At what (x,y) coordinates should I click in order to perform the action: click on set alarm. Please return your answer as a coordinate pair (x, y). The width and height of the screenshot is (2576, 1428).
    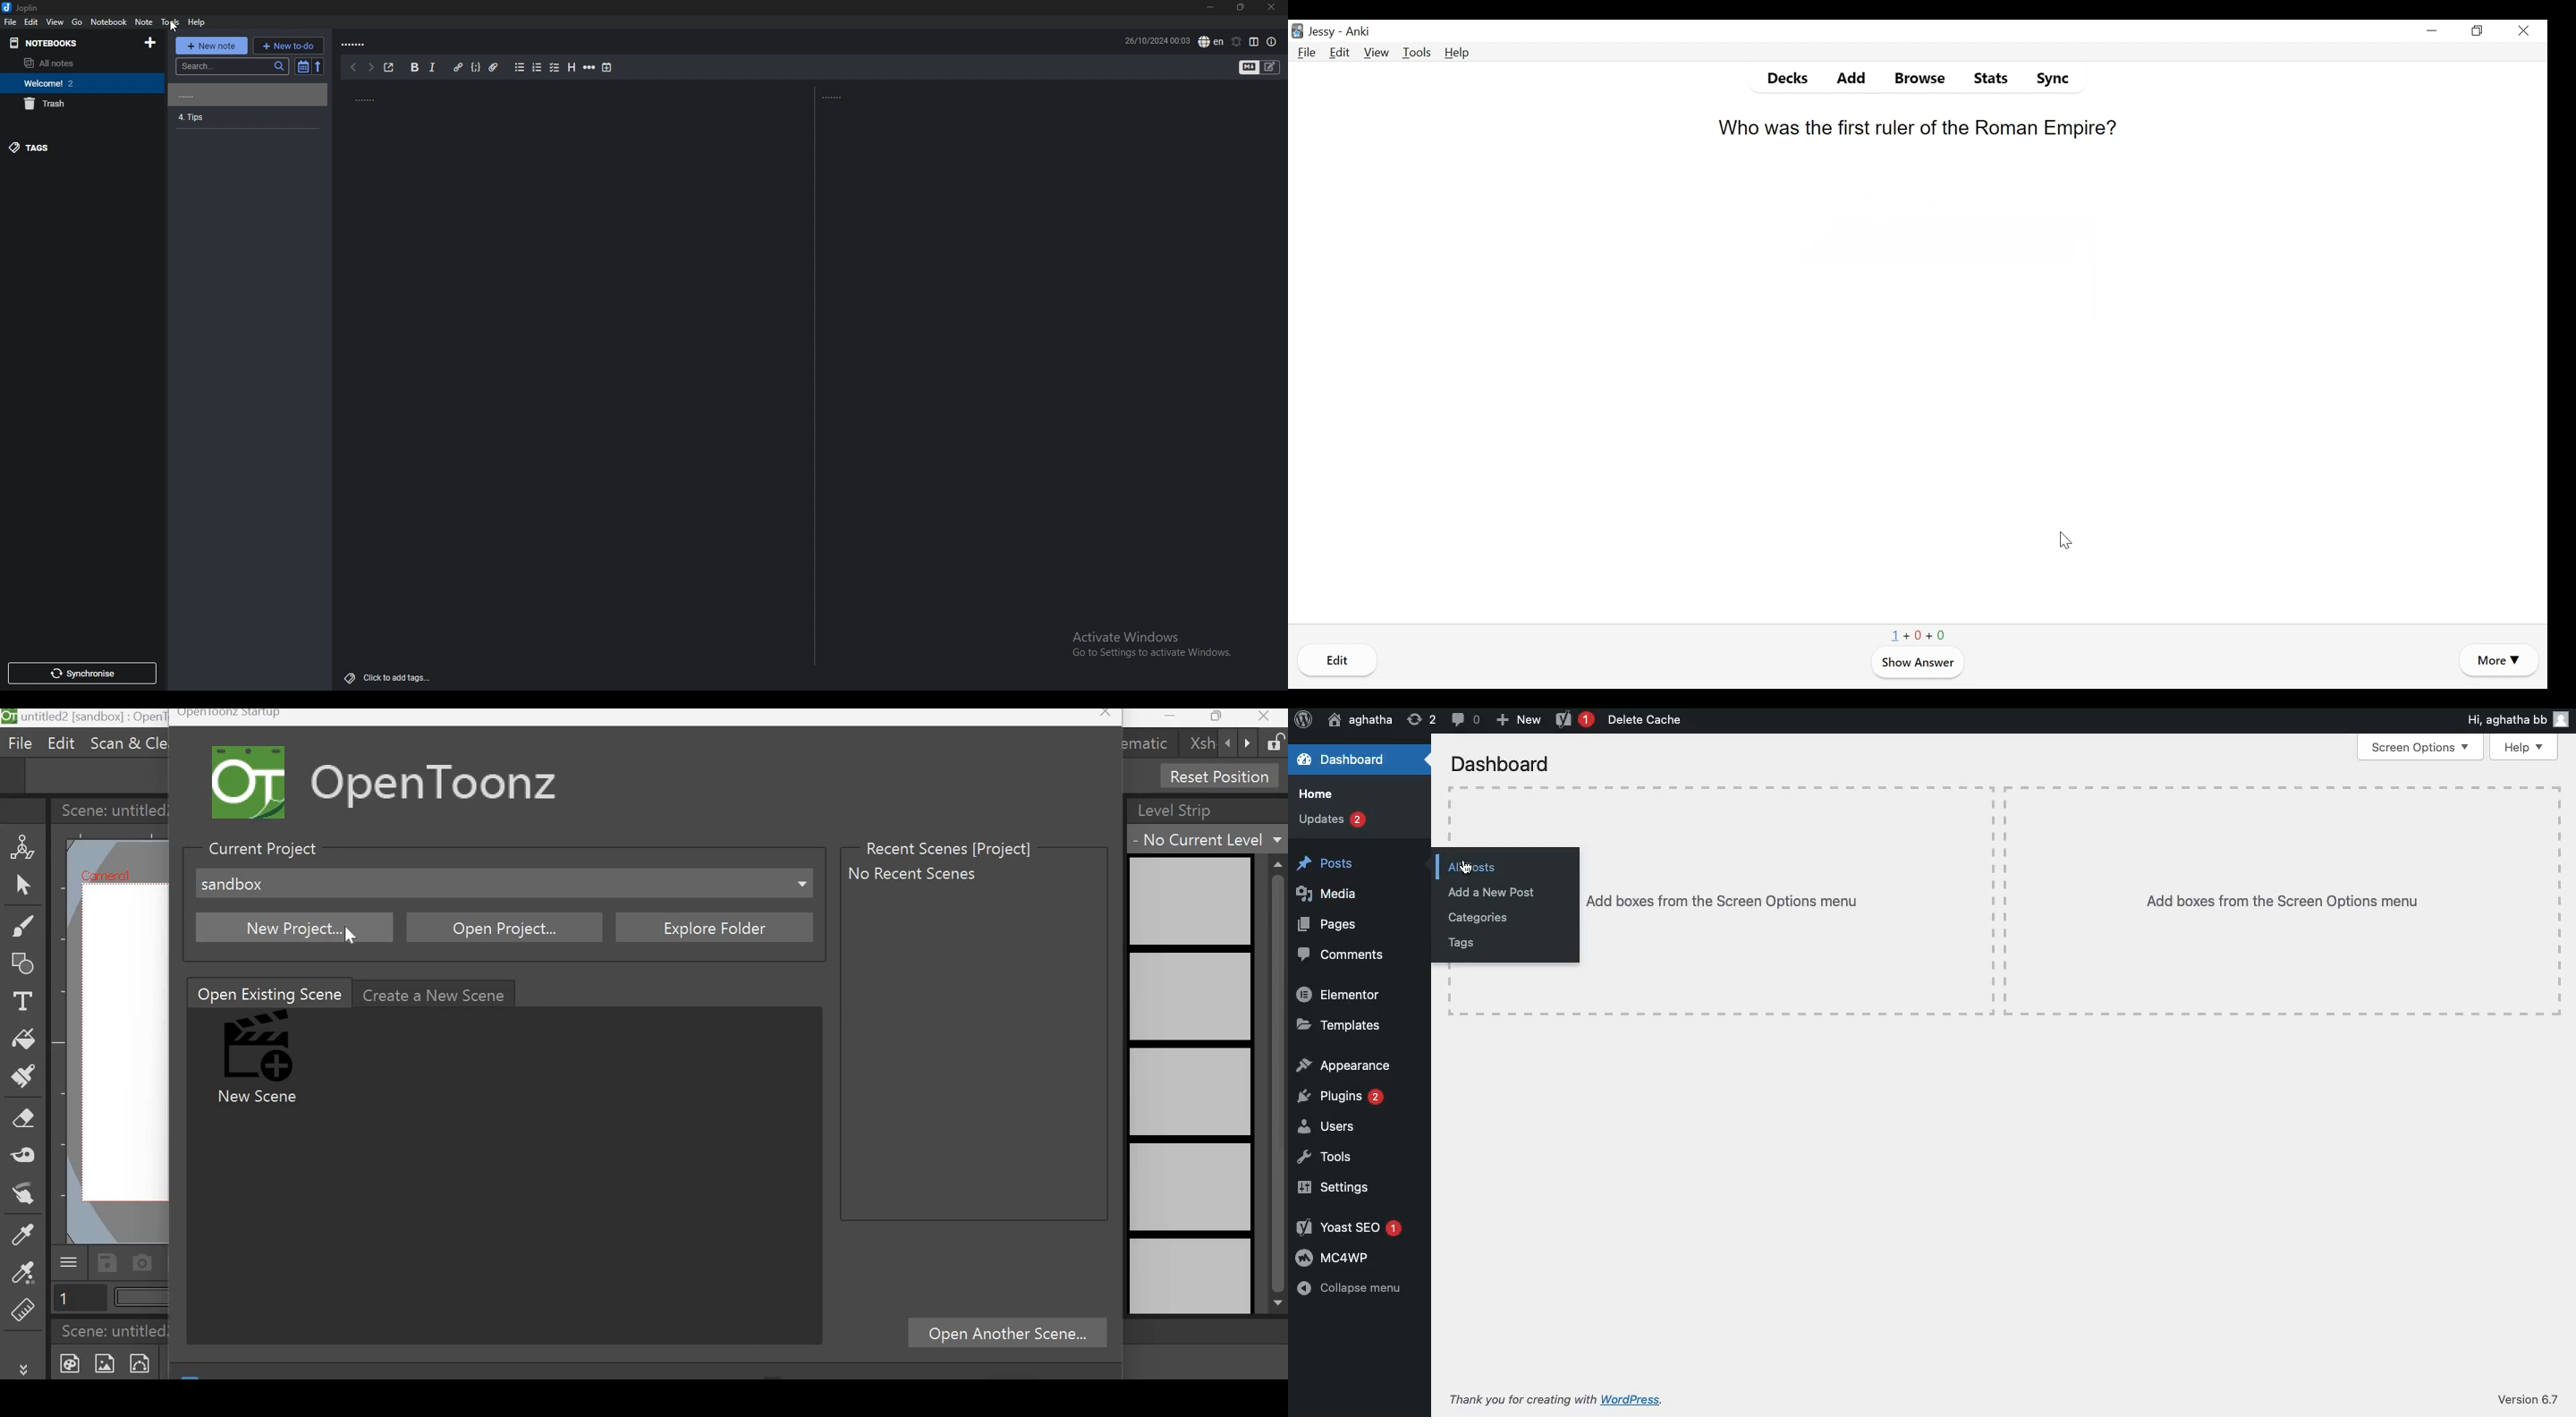
    Looking at the image, I should click on (1238, 42).